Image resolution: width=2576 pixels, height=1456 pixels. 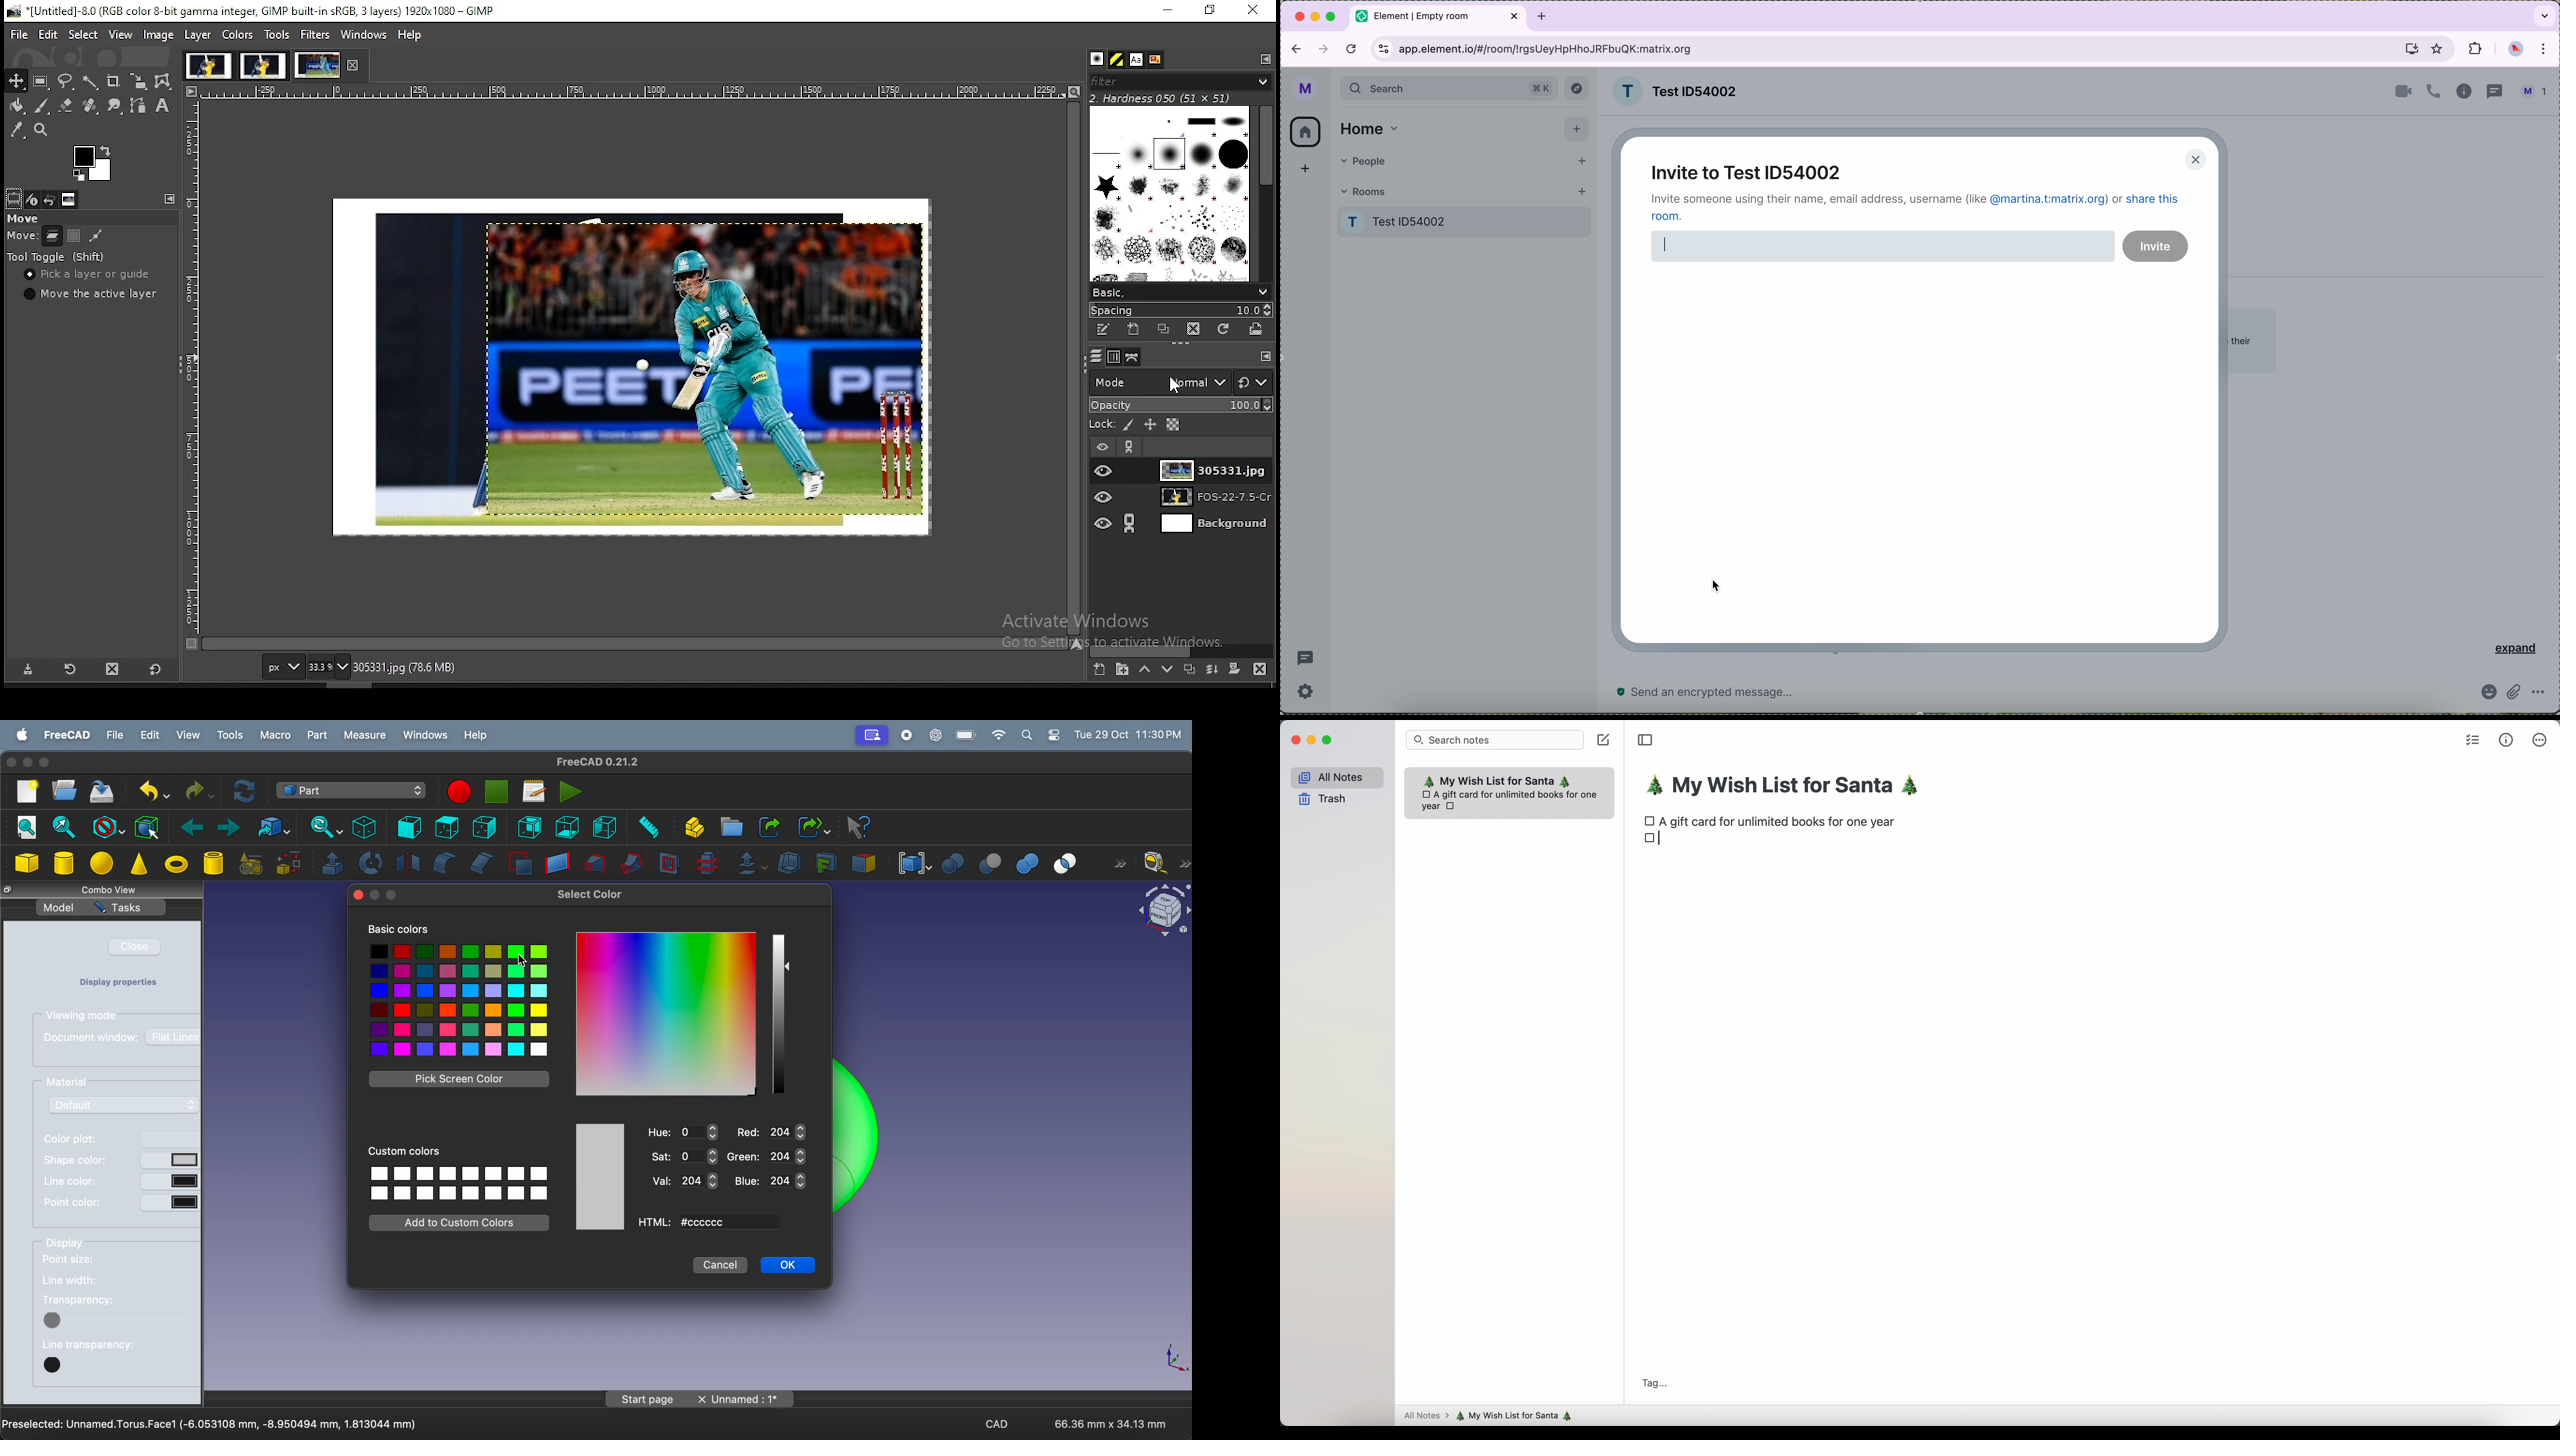 I want to click on link, so click(x=1131, y=449).